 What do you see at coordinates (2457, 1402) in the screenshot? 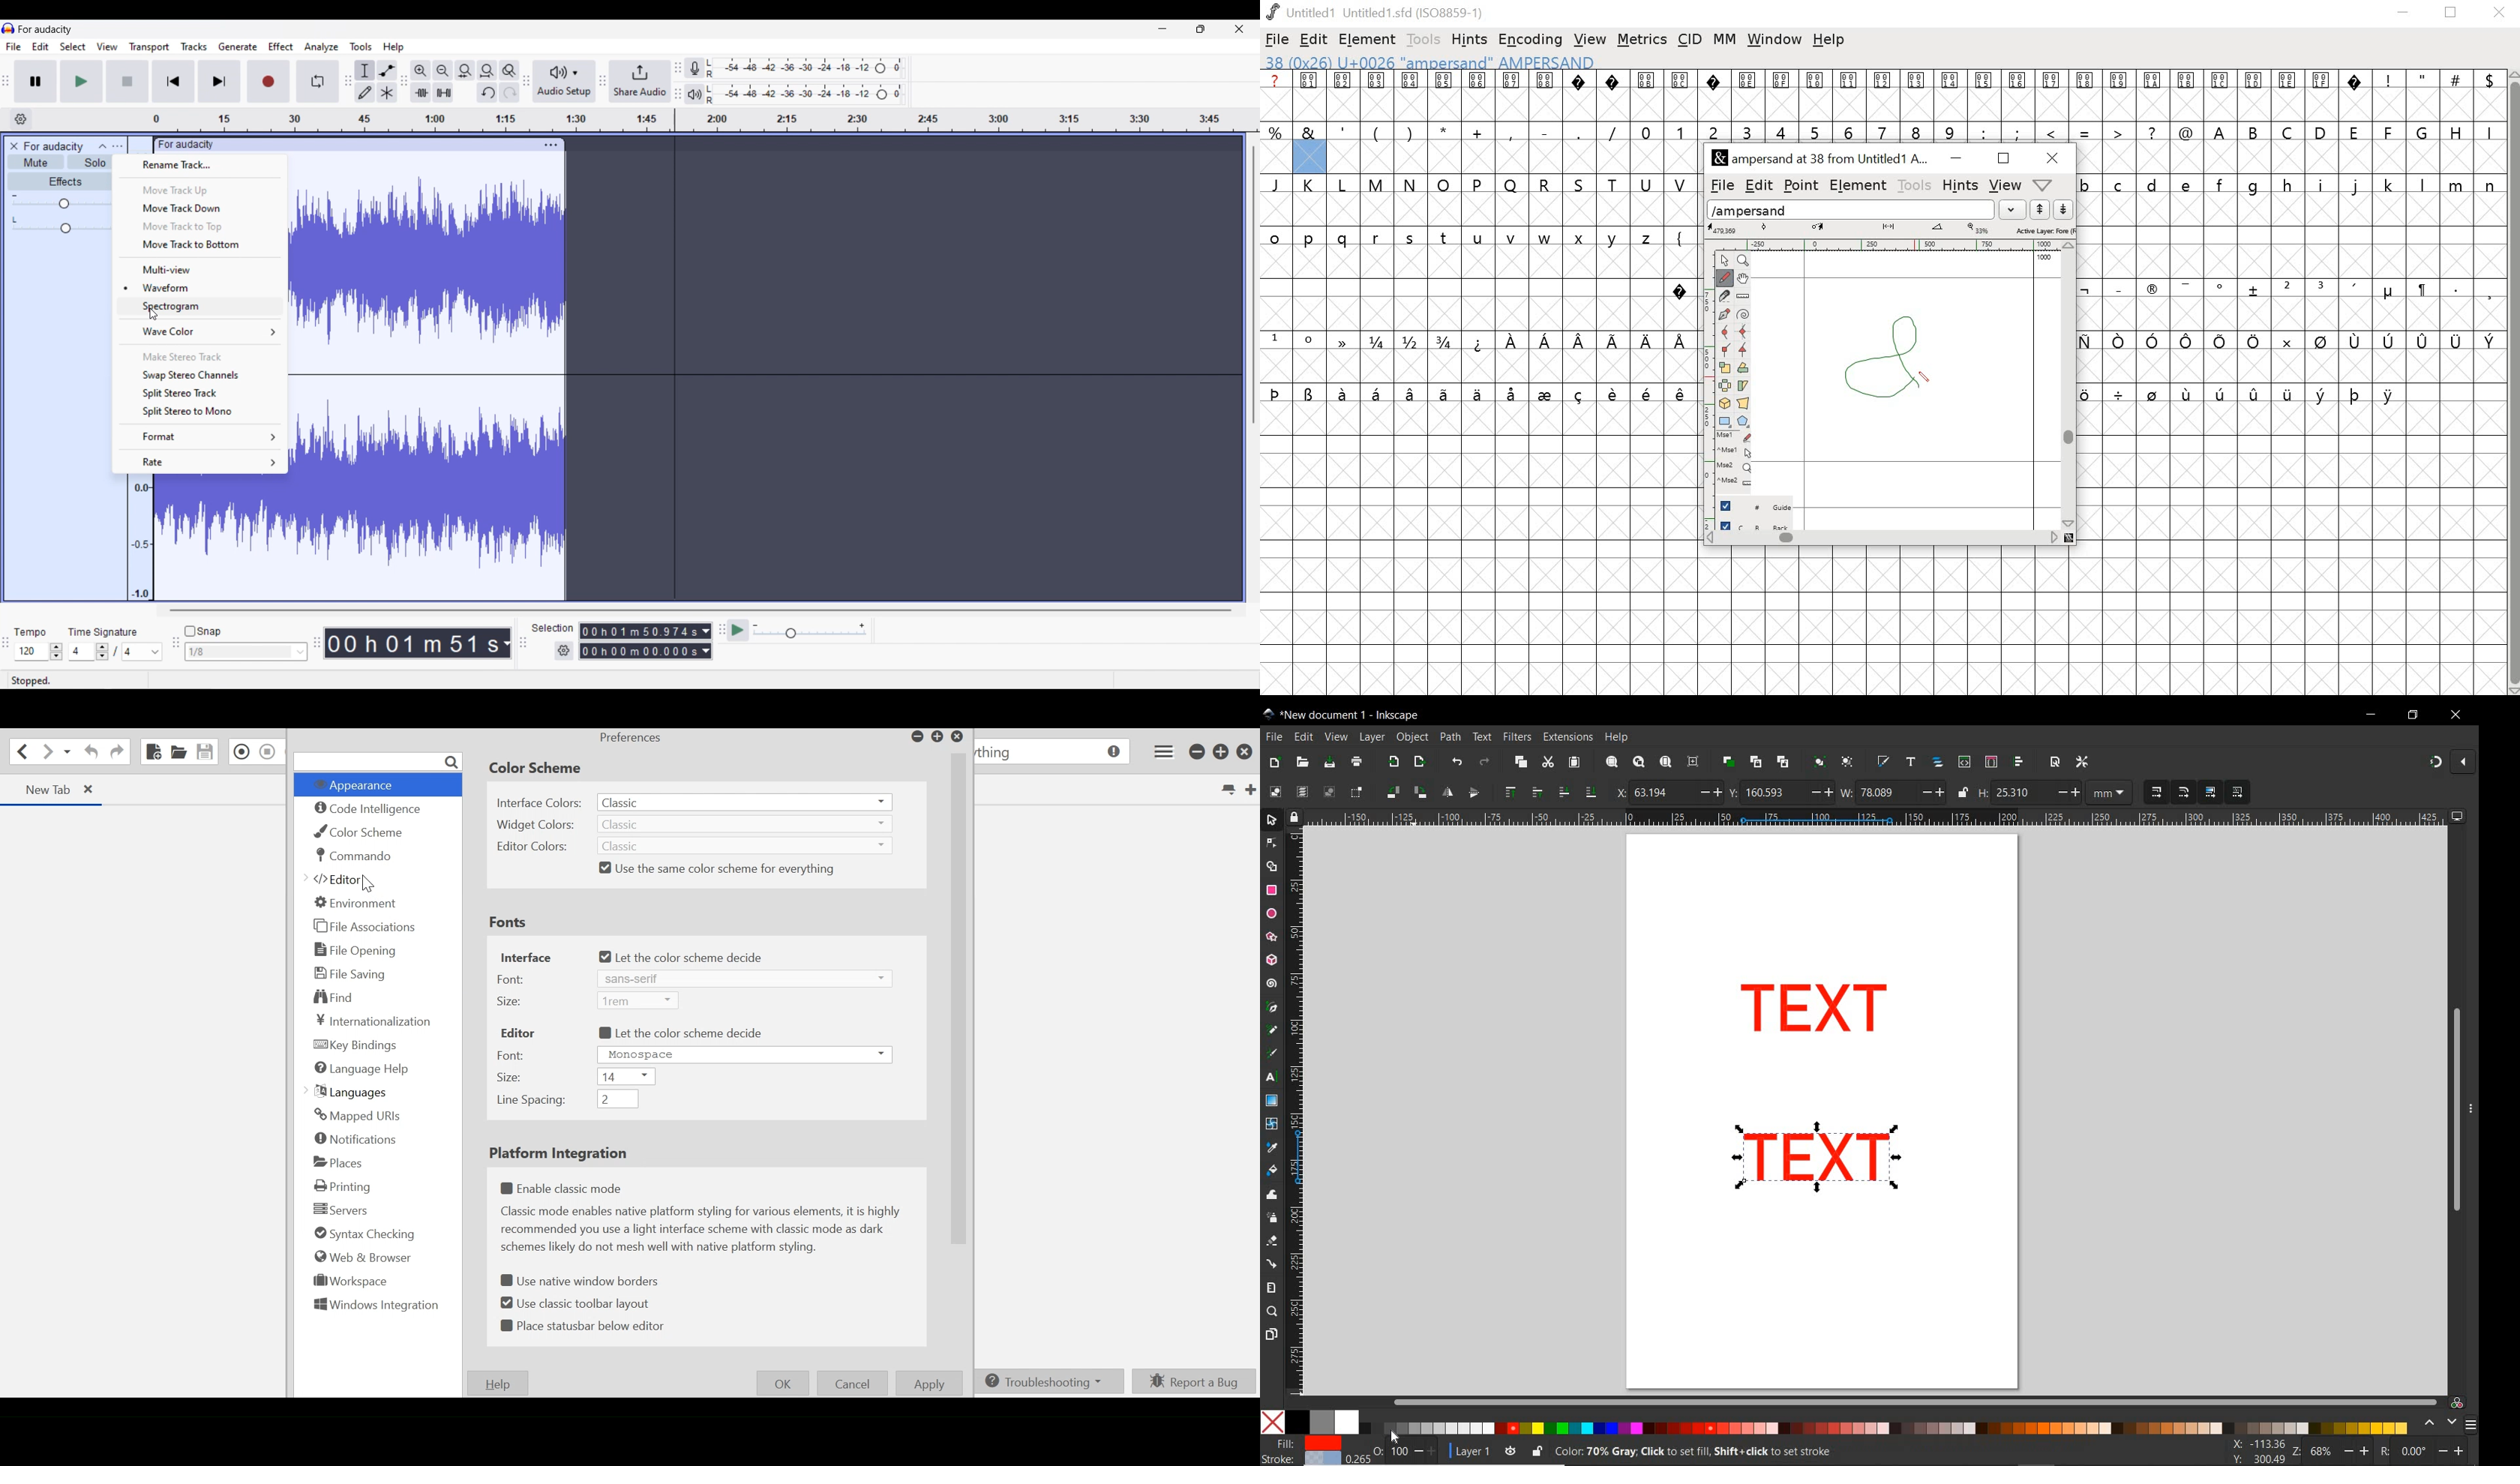
I see `color managed code` at bounding box center [2457, 1402].